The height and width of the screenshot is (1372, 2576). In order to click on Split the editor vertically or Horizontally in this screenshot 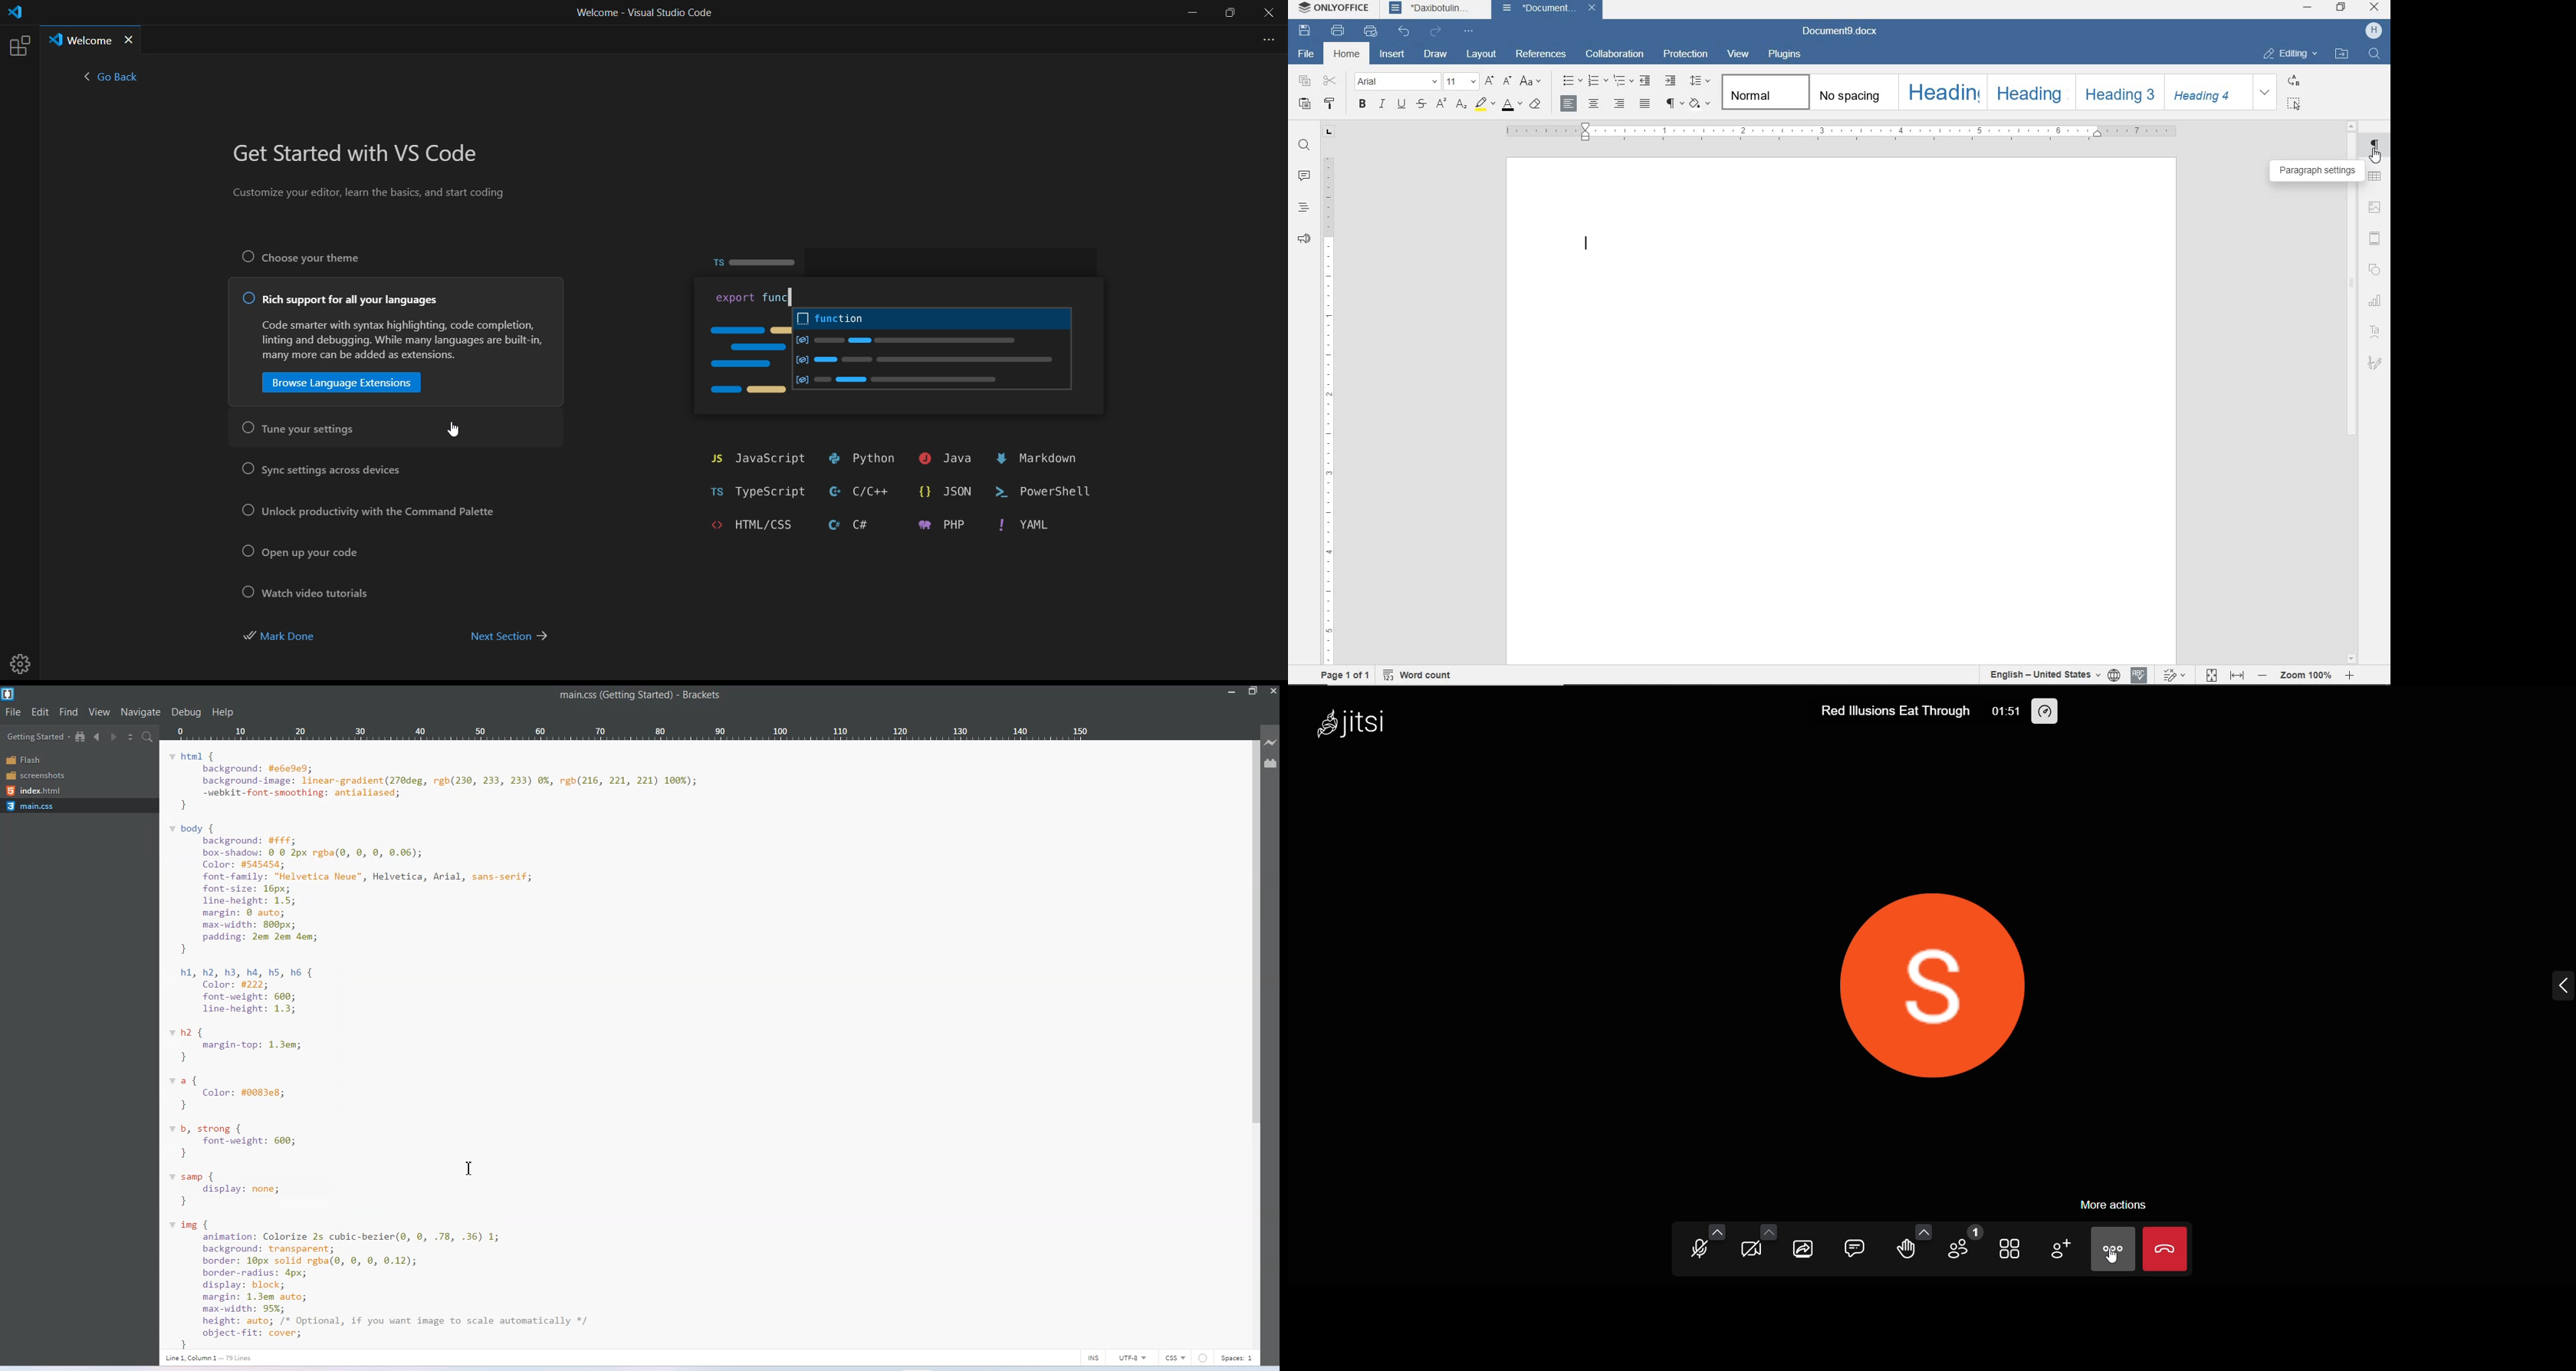, I will do `click(131, 738)`.